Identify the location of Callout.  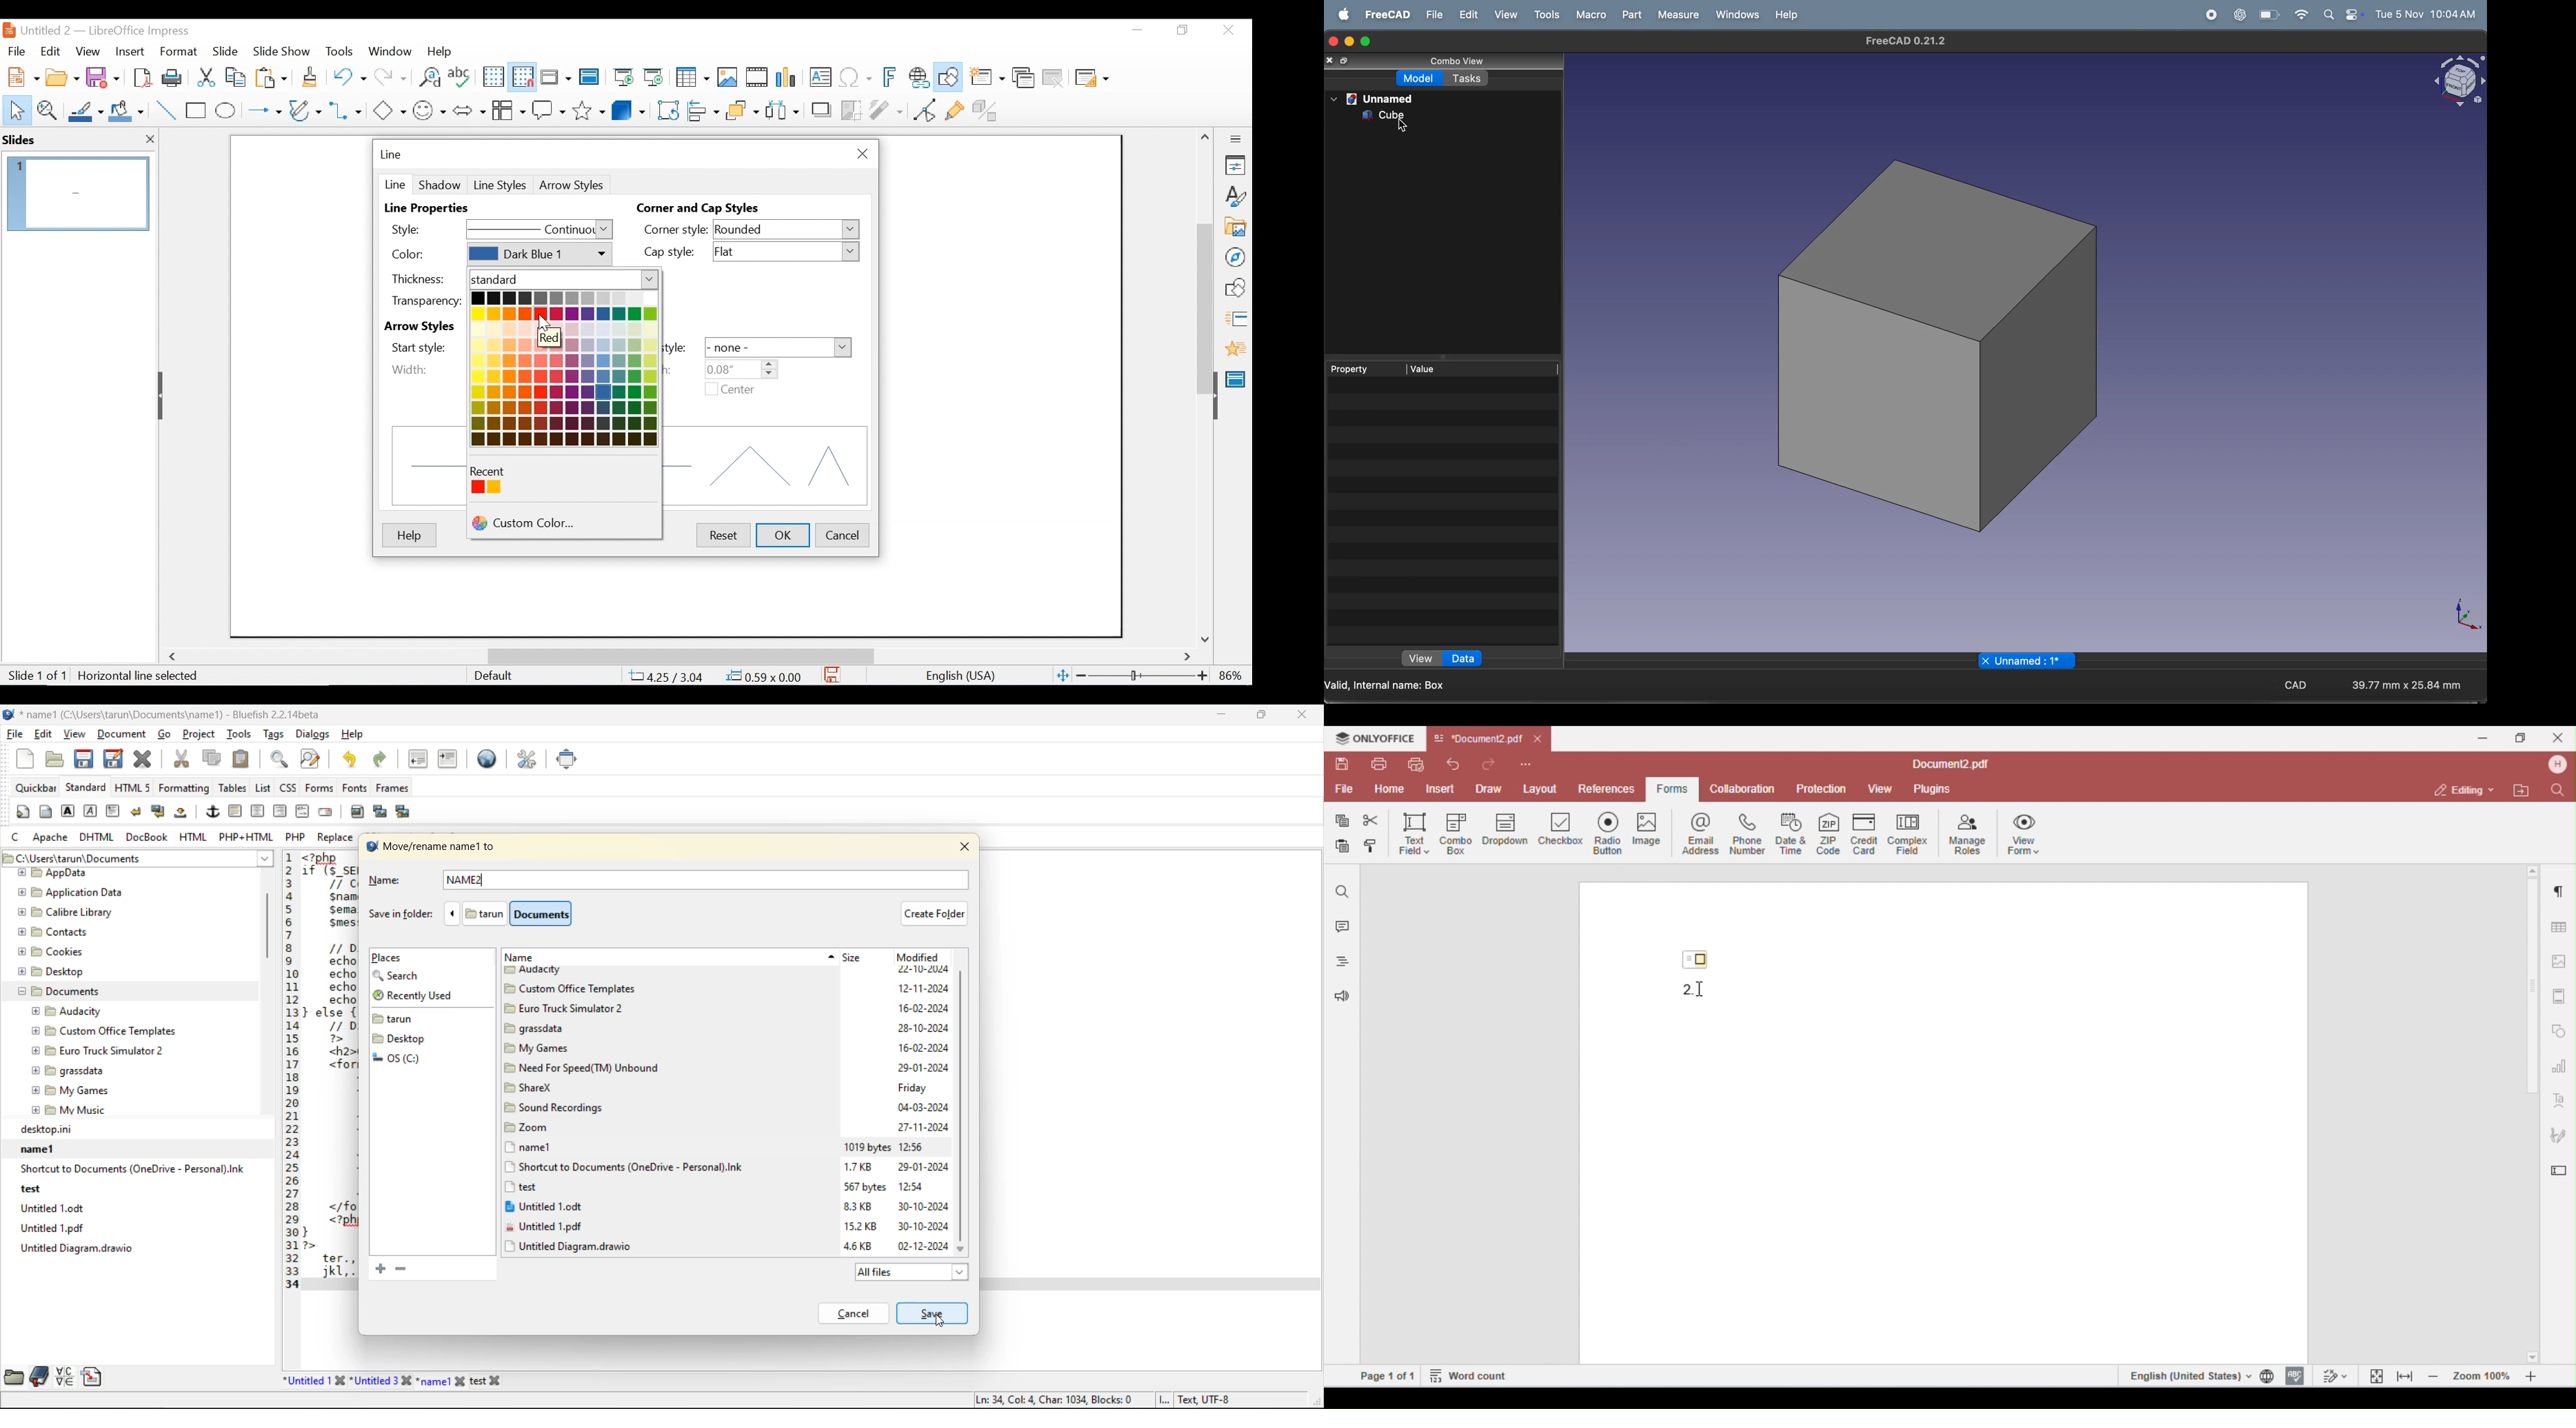
(549, 109).